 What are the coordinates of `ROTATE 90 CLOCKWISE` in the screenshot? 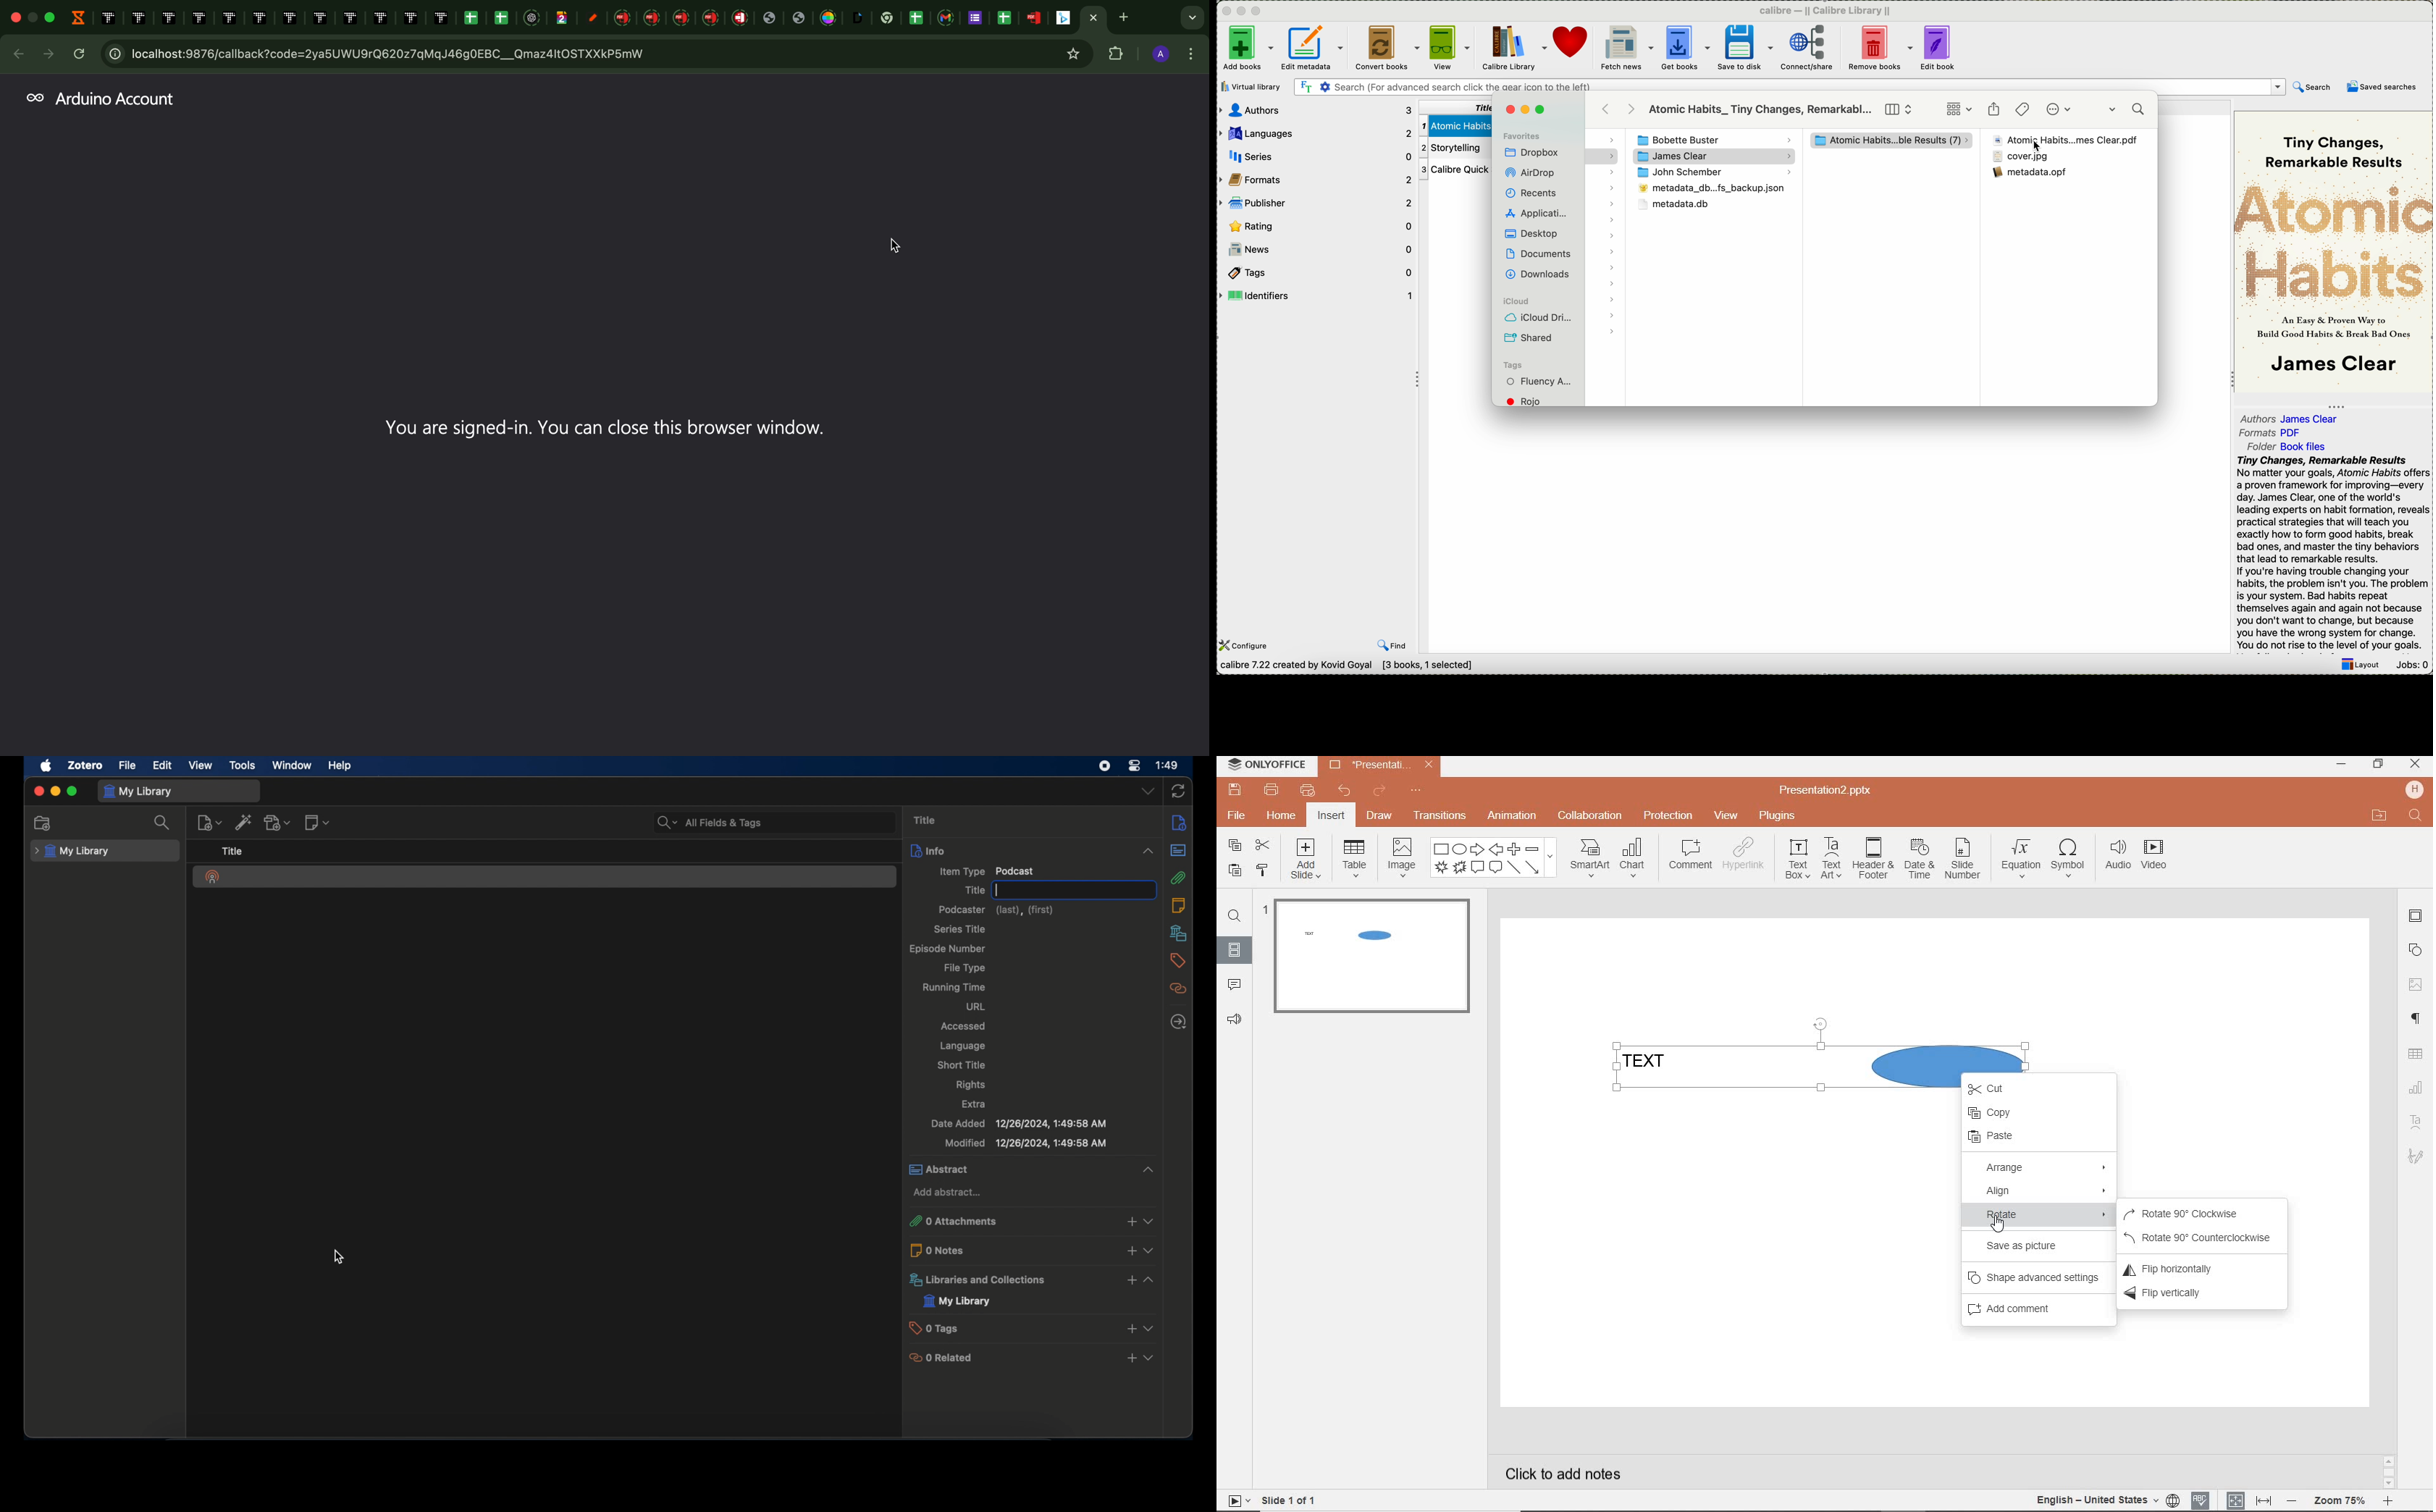 It's located at (2199, 1213).